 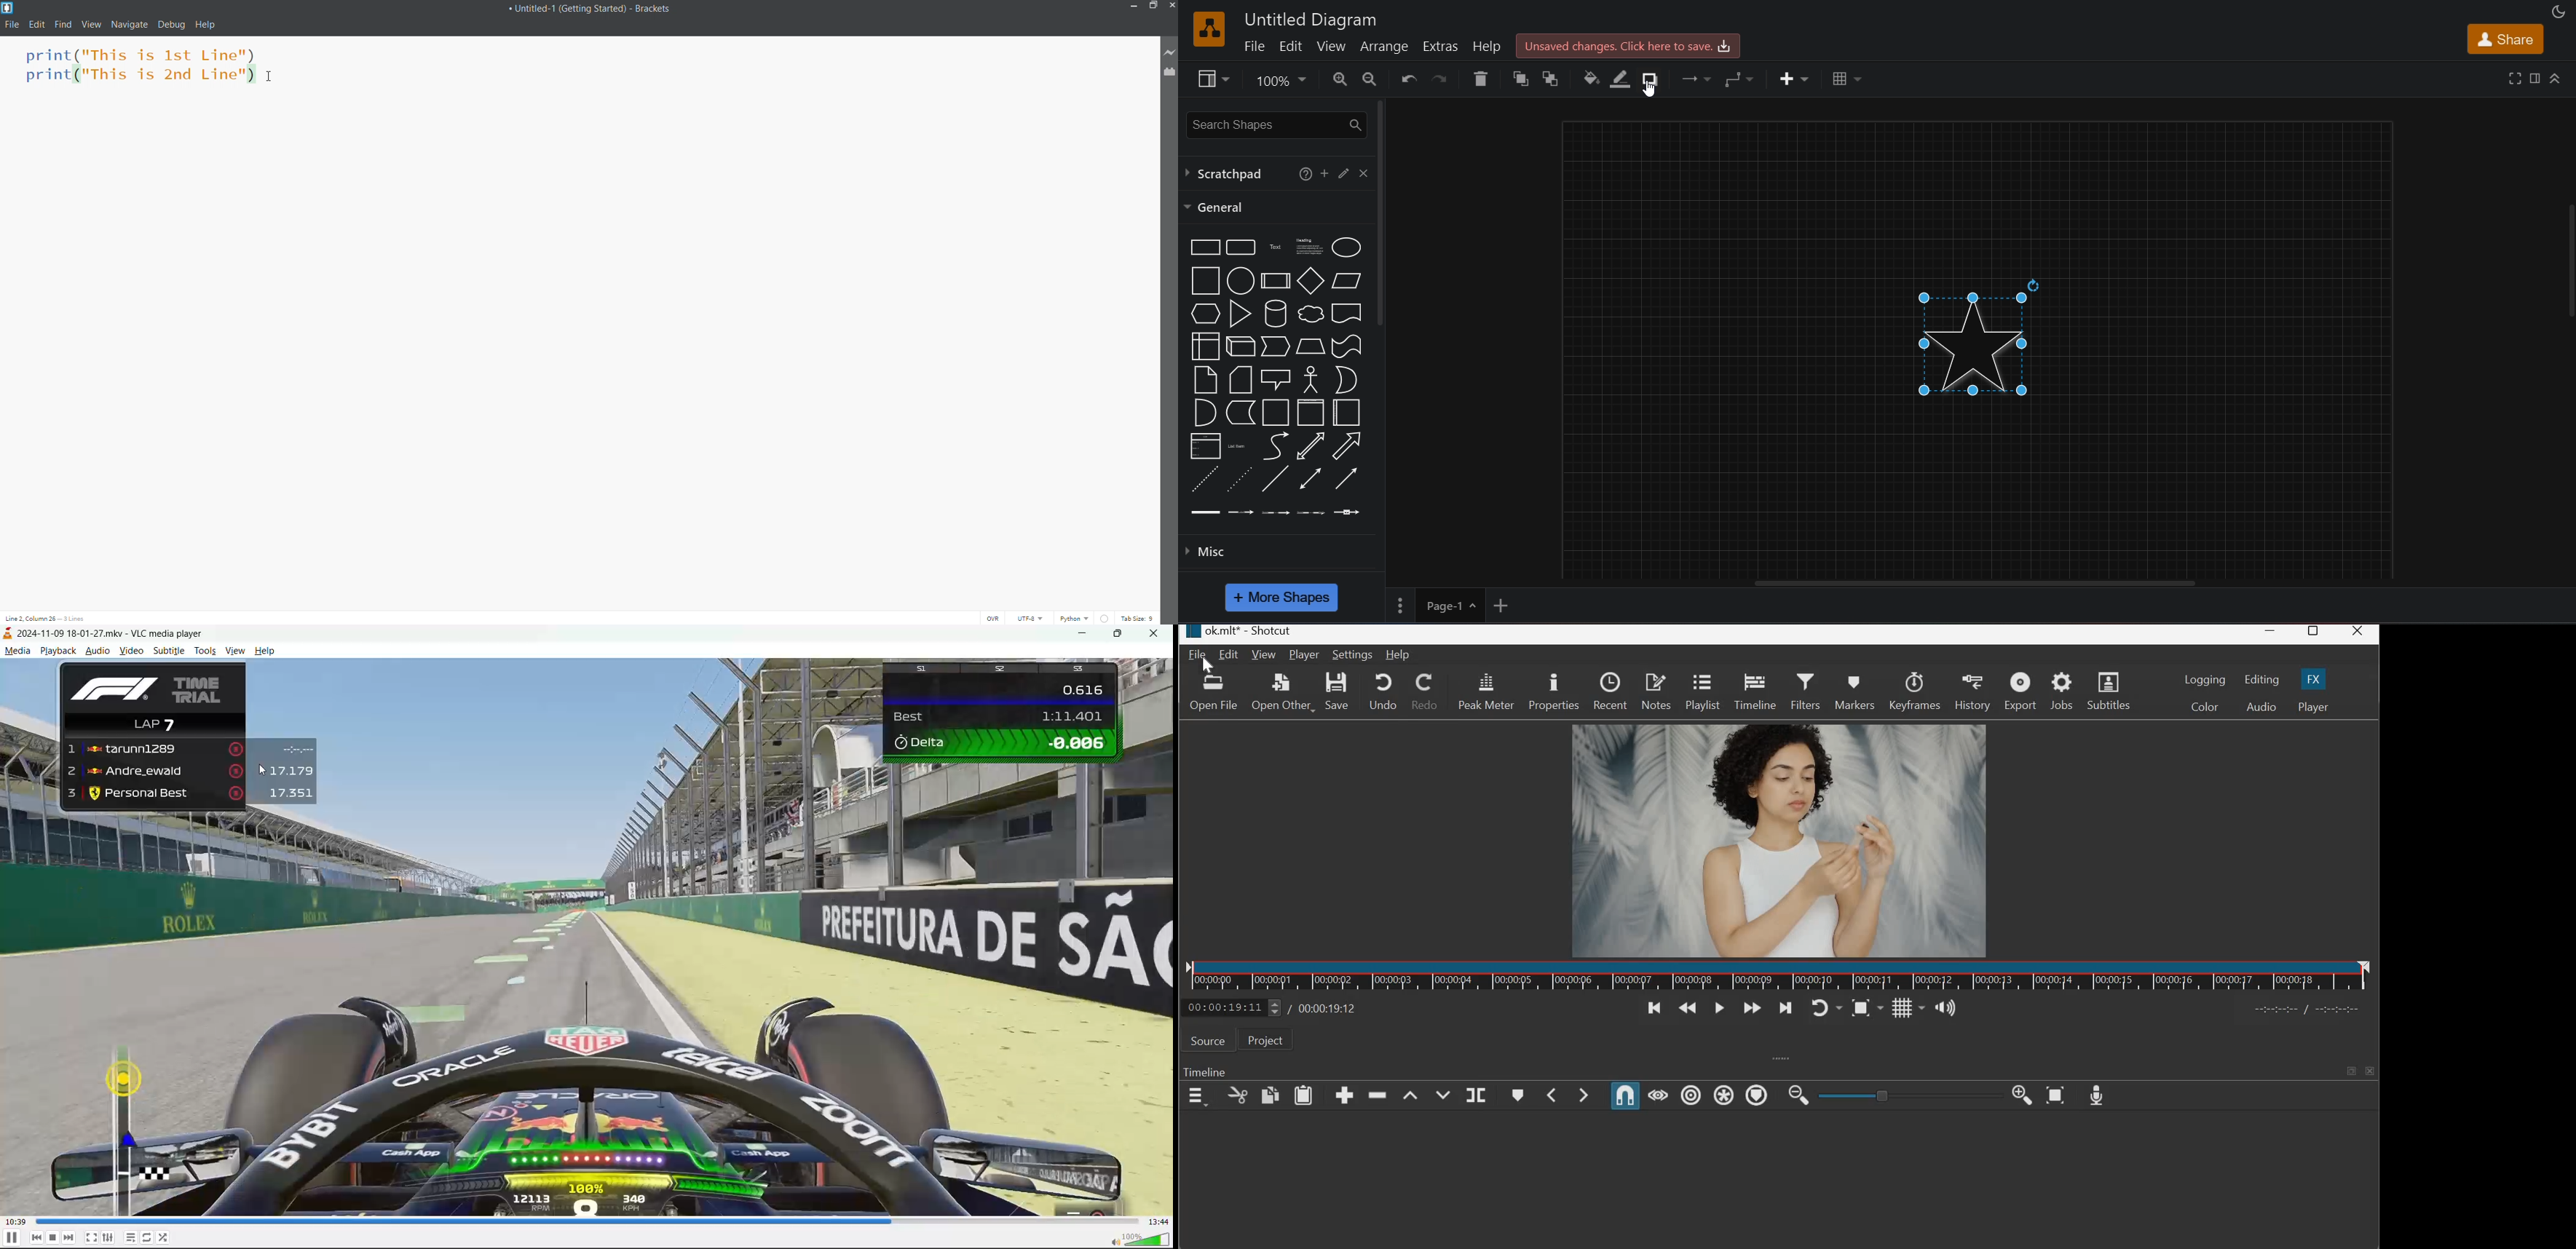 I want to click on Keyframes, so click(x=1915, y=690).